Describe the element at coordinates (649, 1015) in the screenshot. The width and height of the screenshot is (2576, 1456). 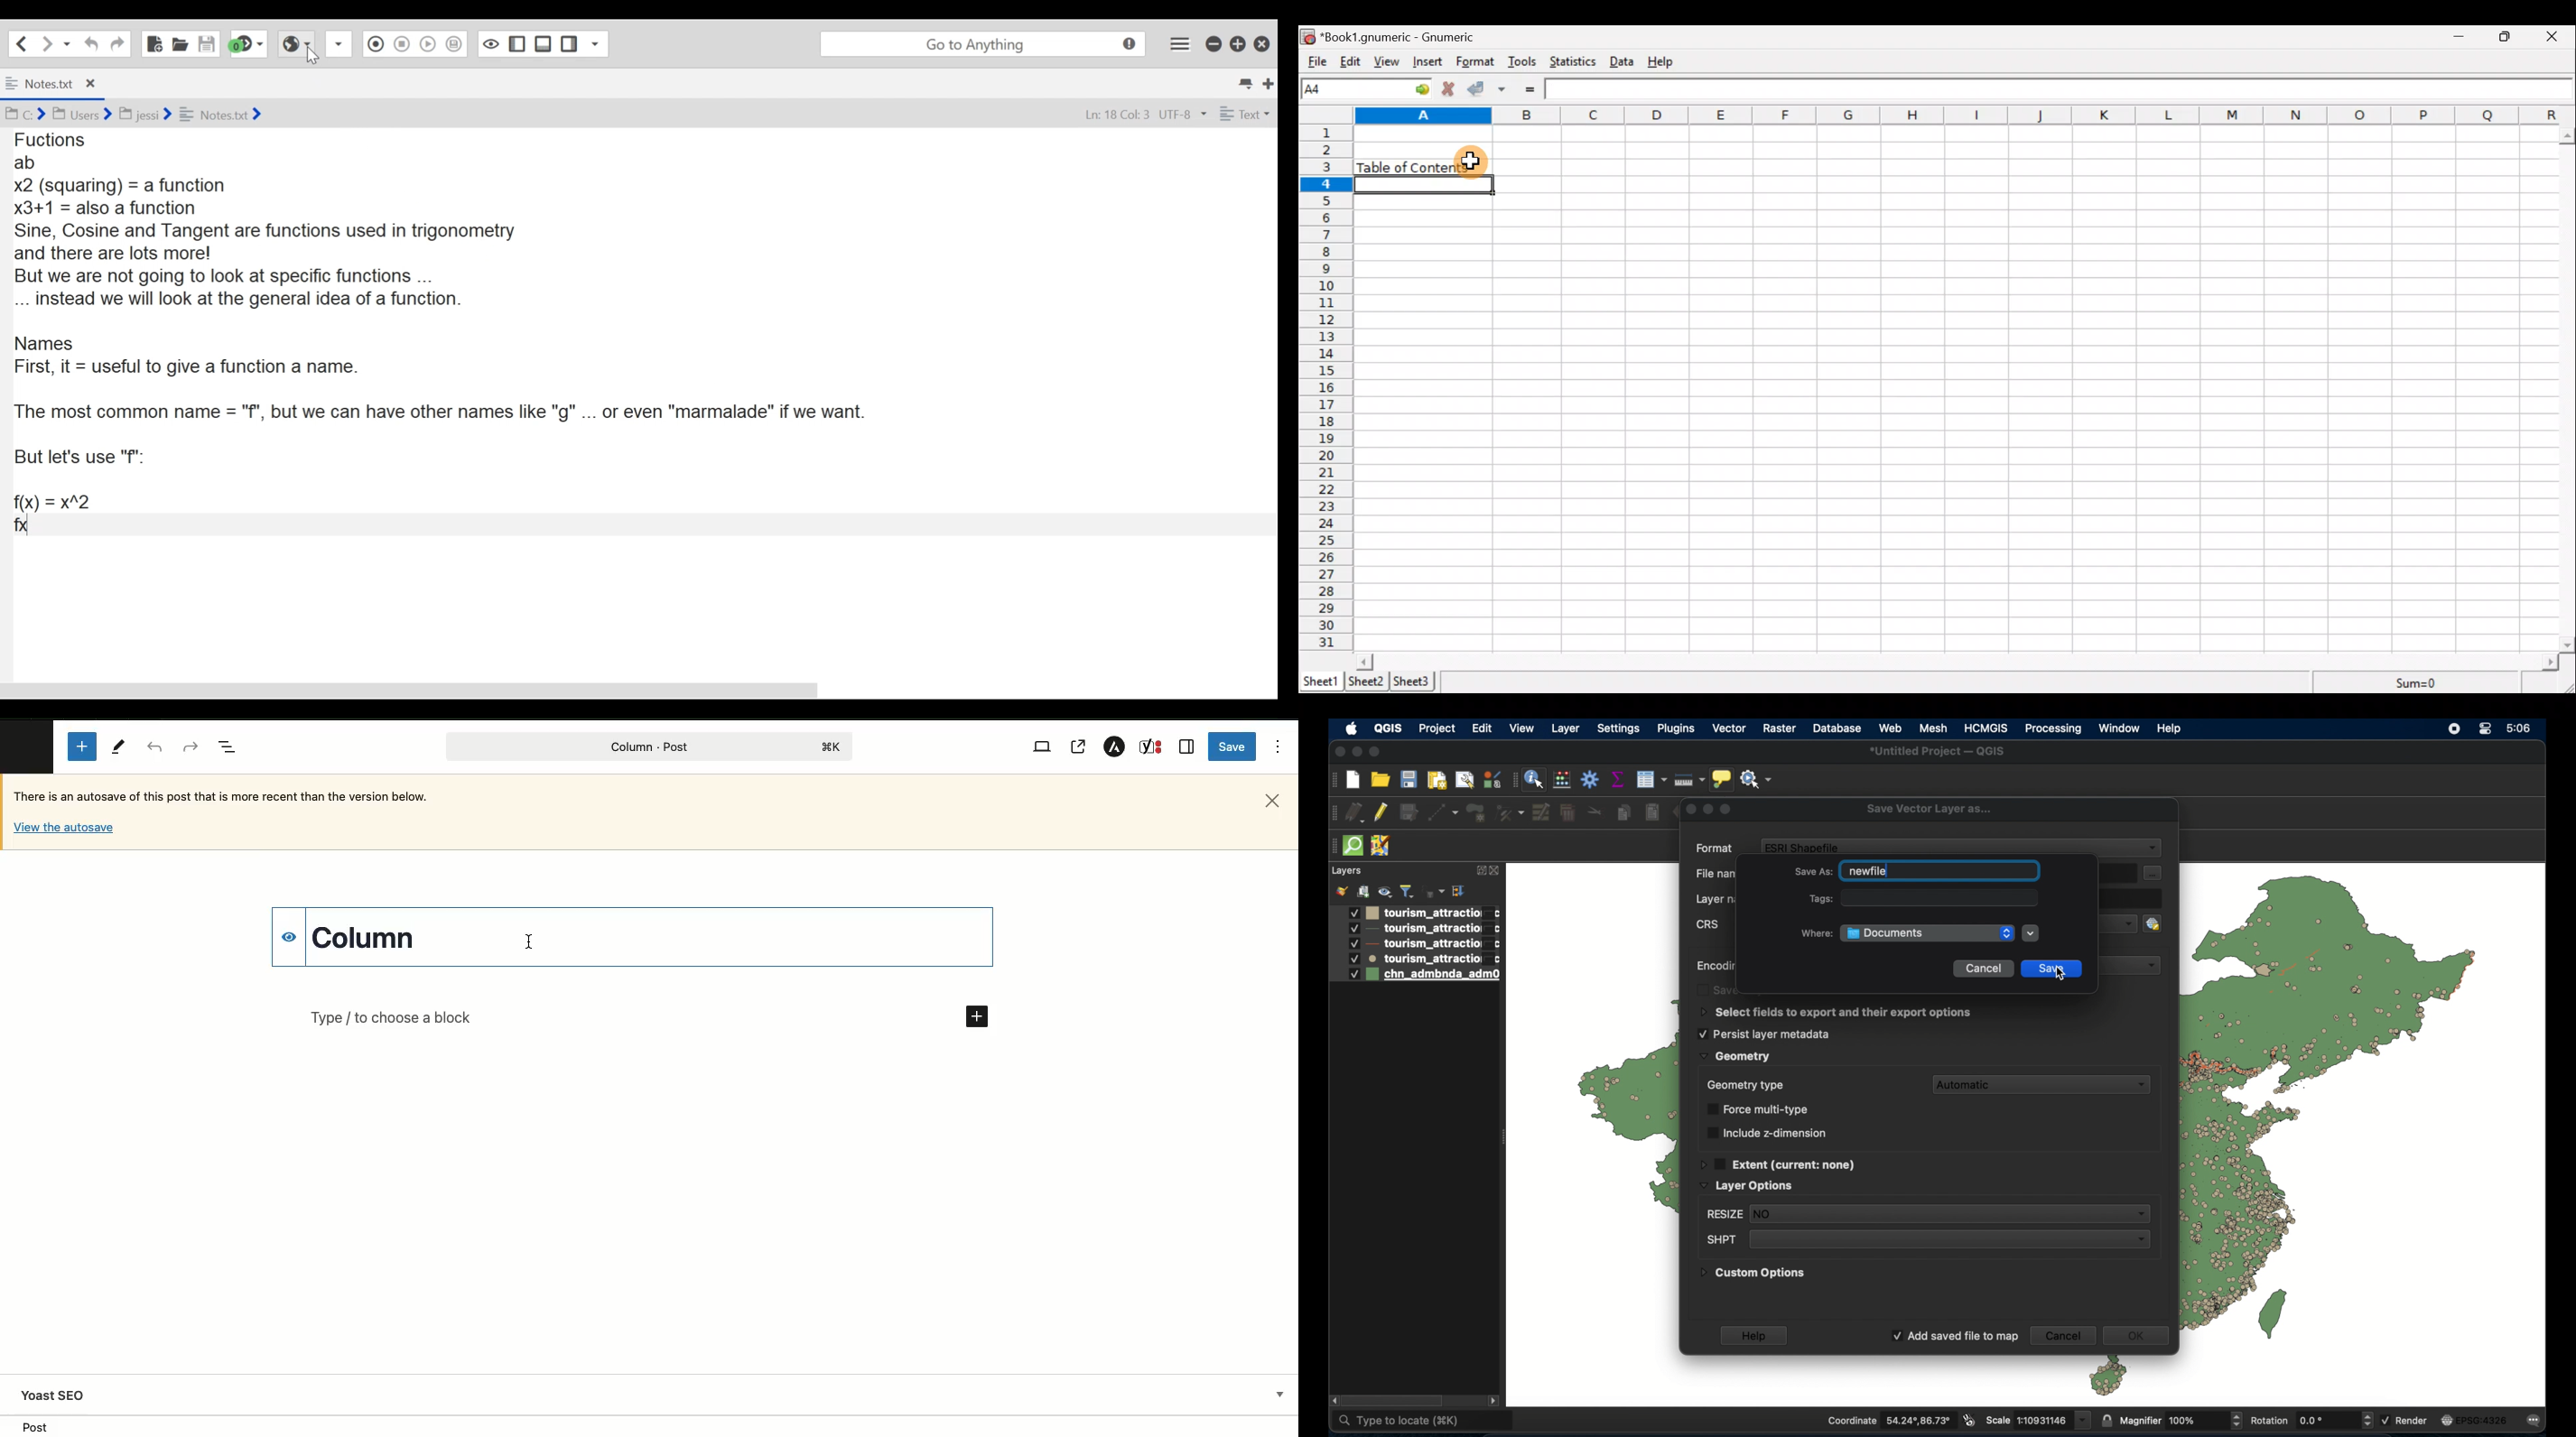
I see `Add new block` at that location.